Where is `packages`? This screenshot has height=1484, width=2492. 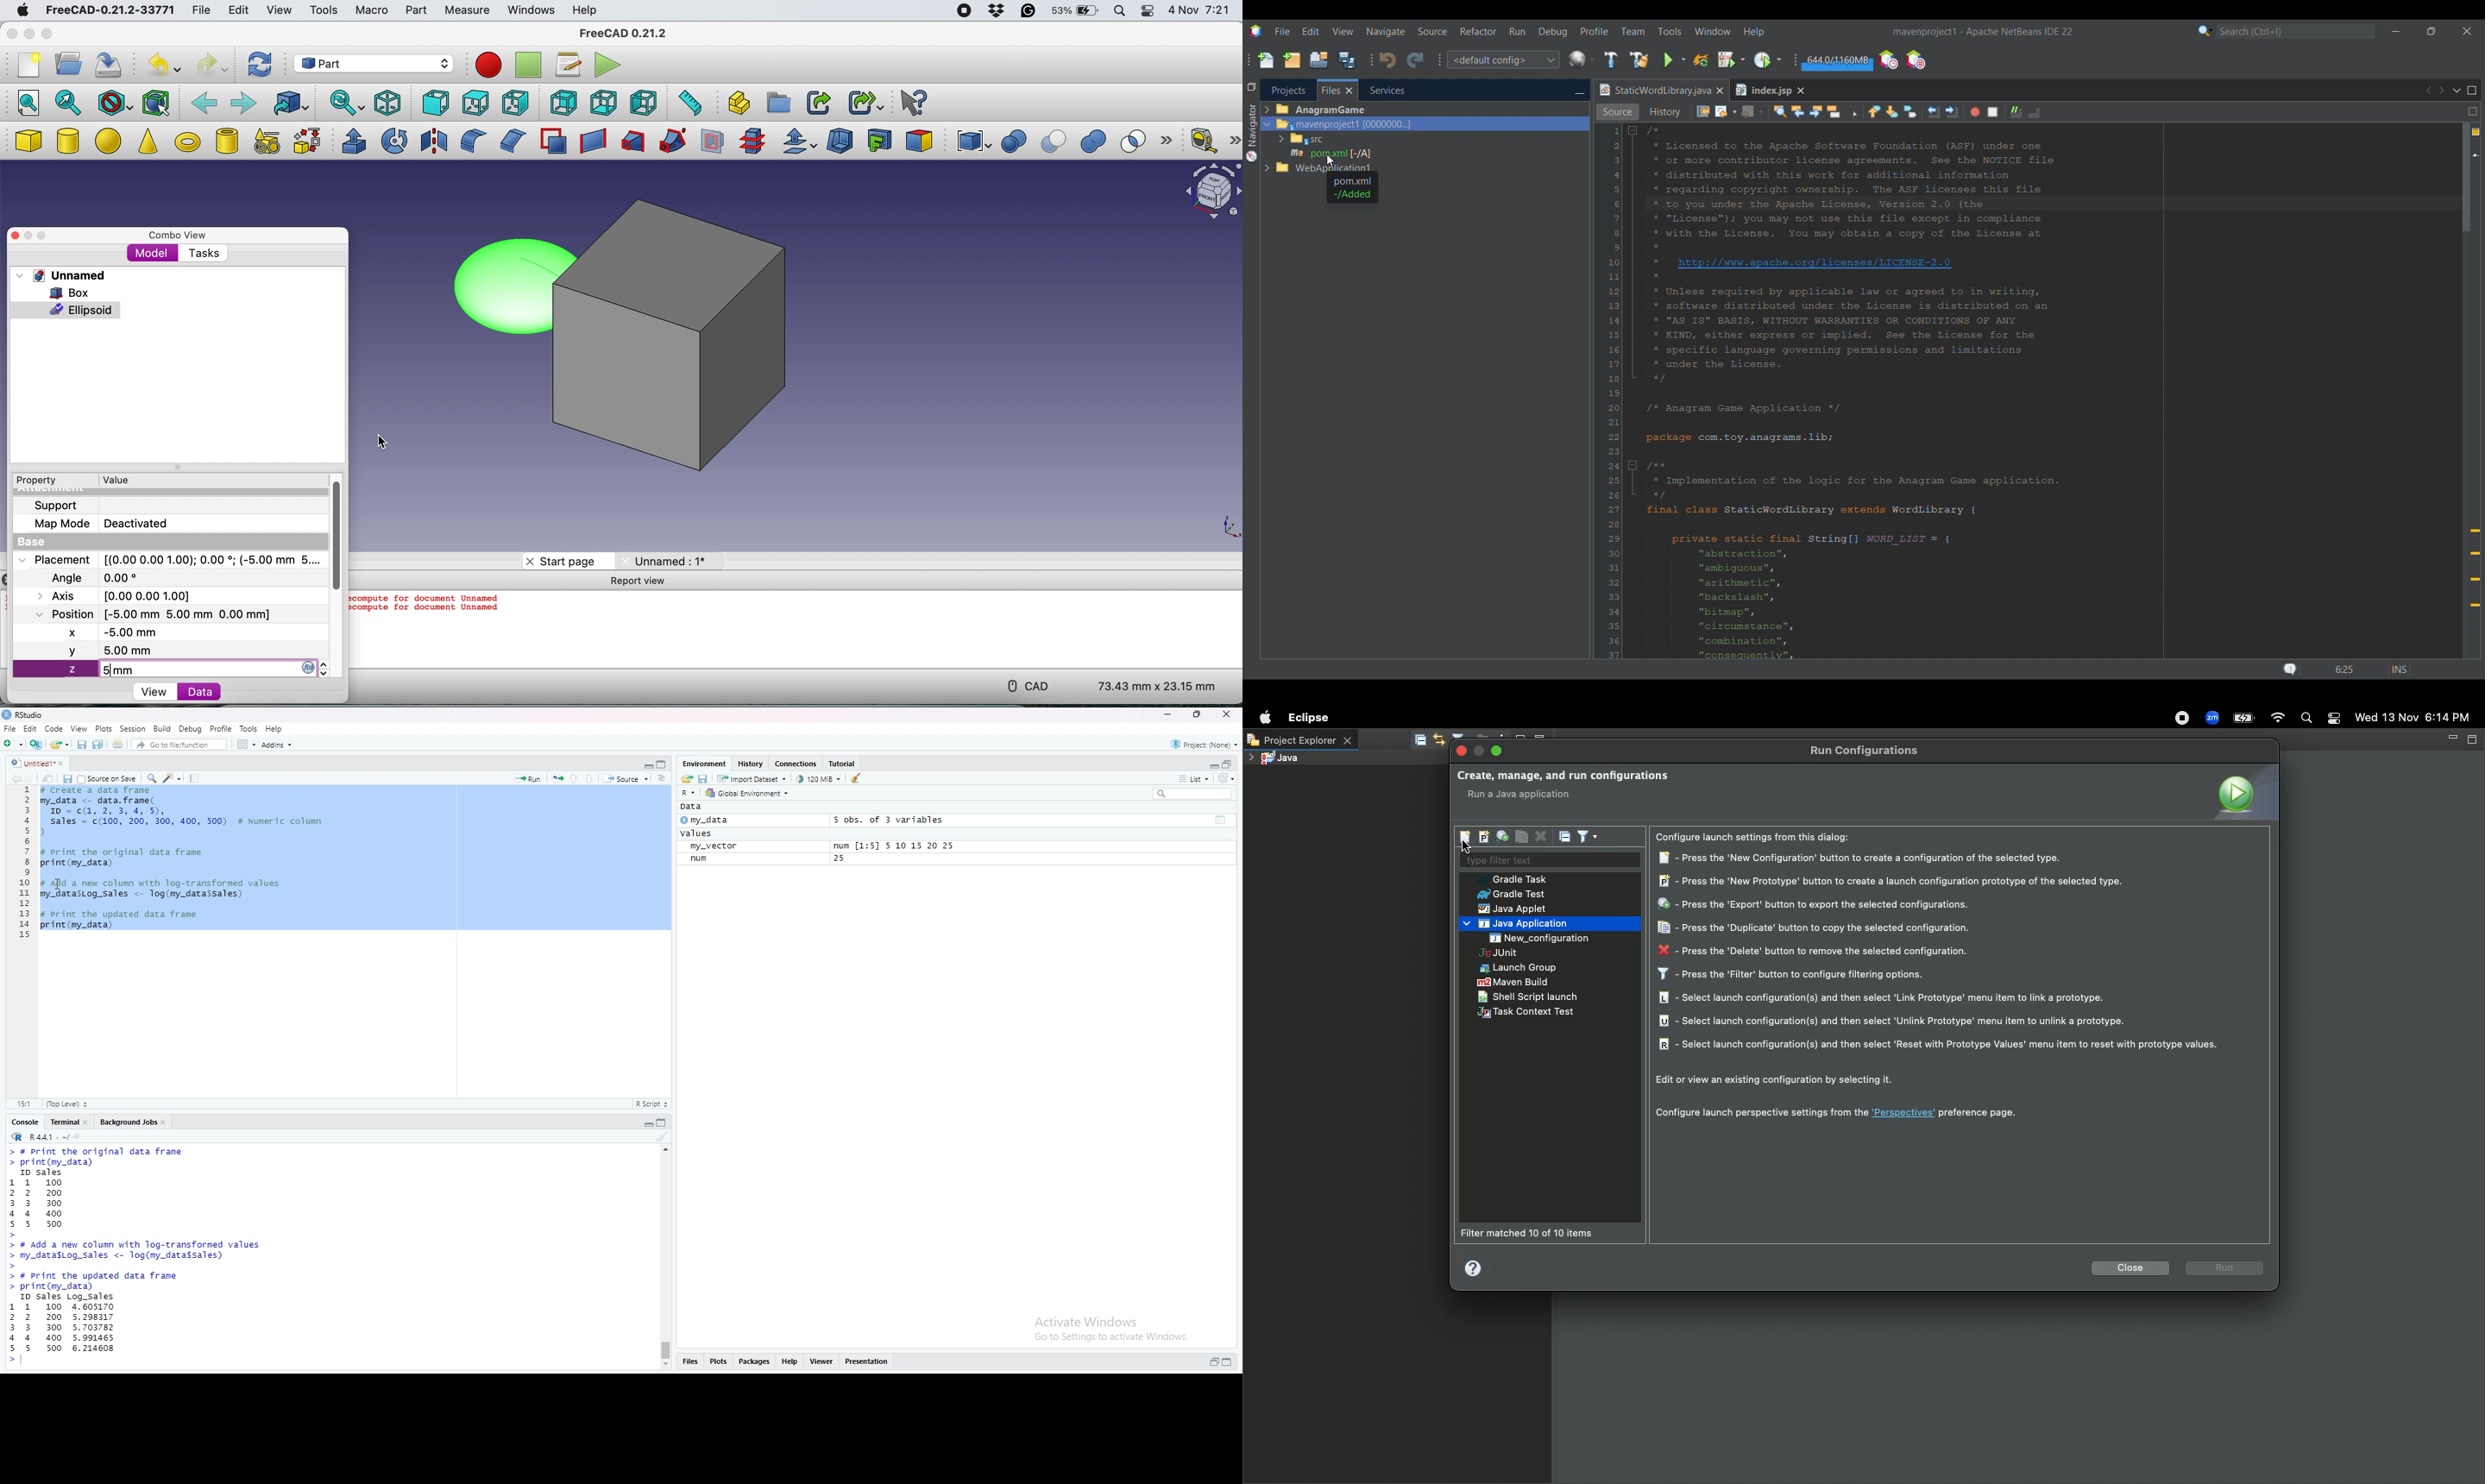
packages is located at coordinates (753, 1364).